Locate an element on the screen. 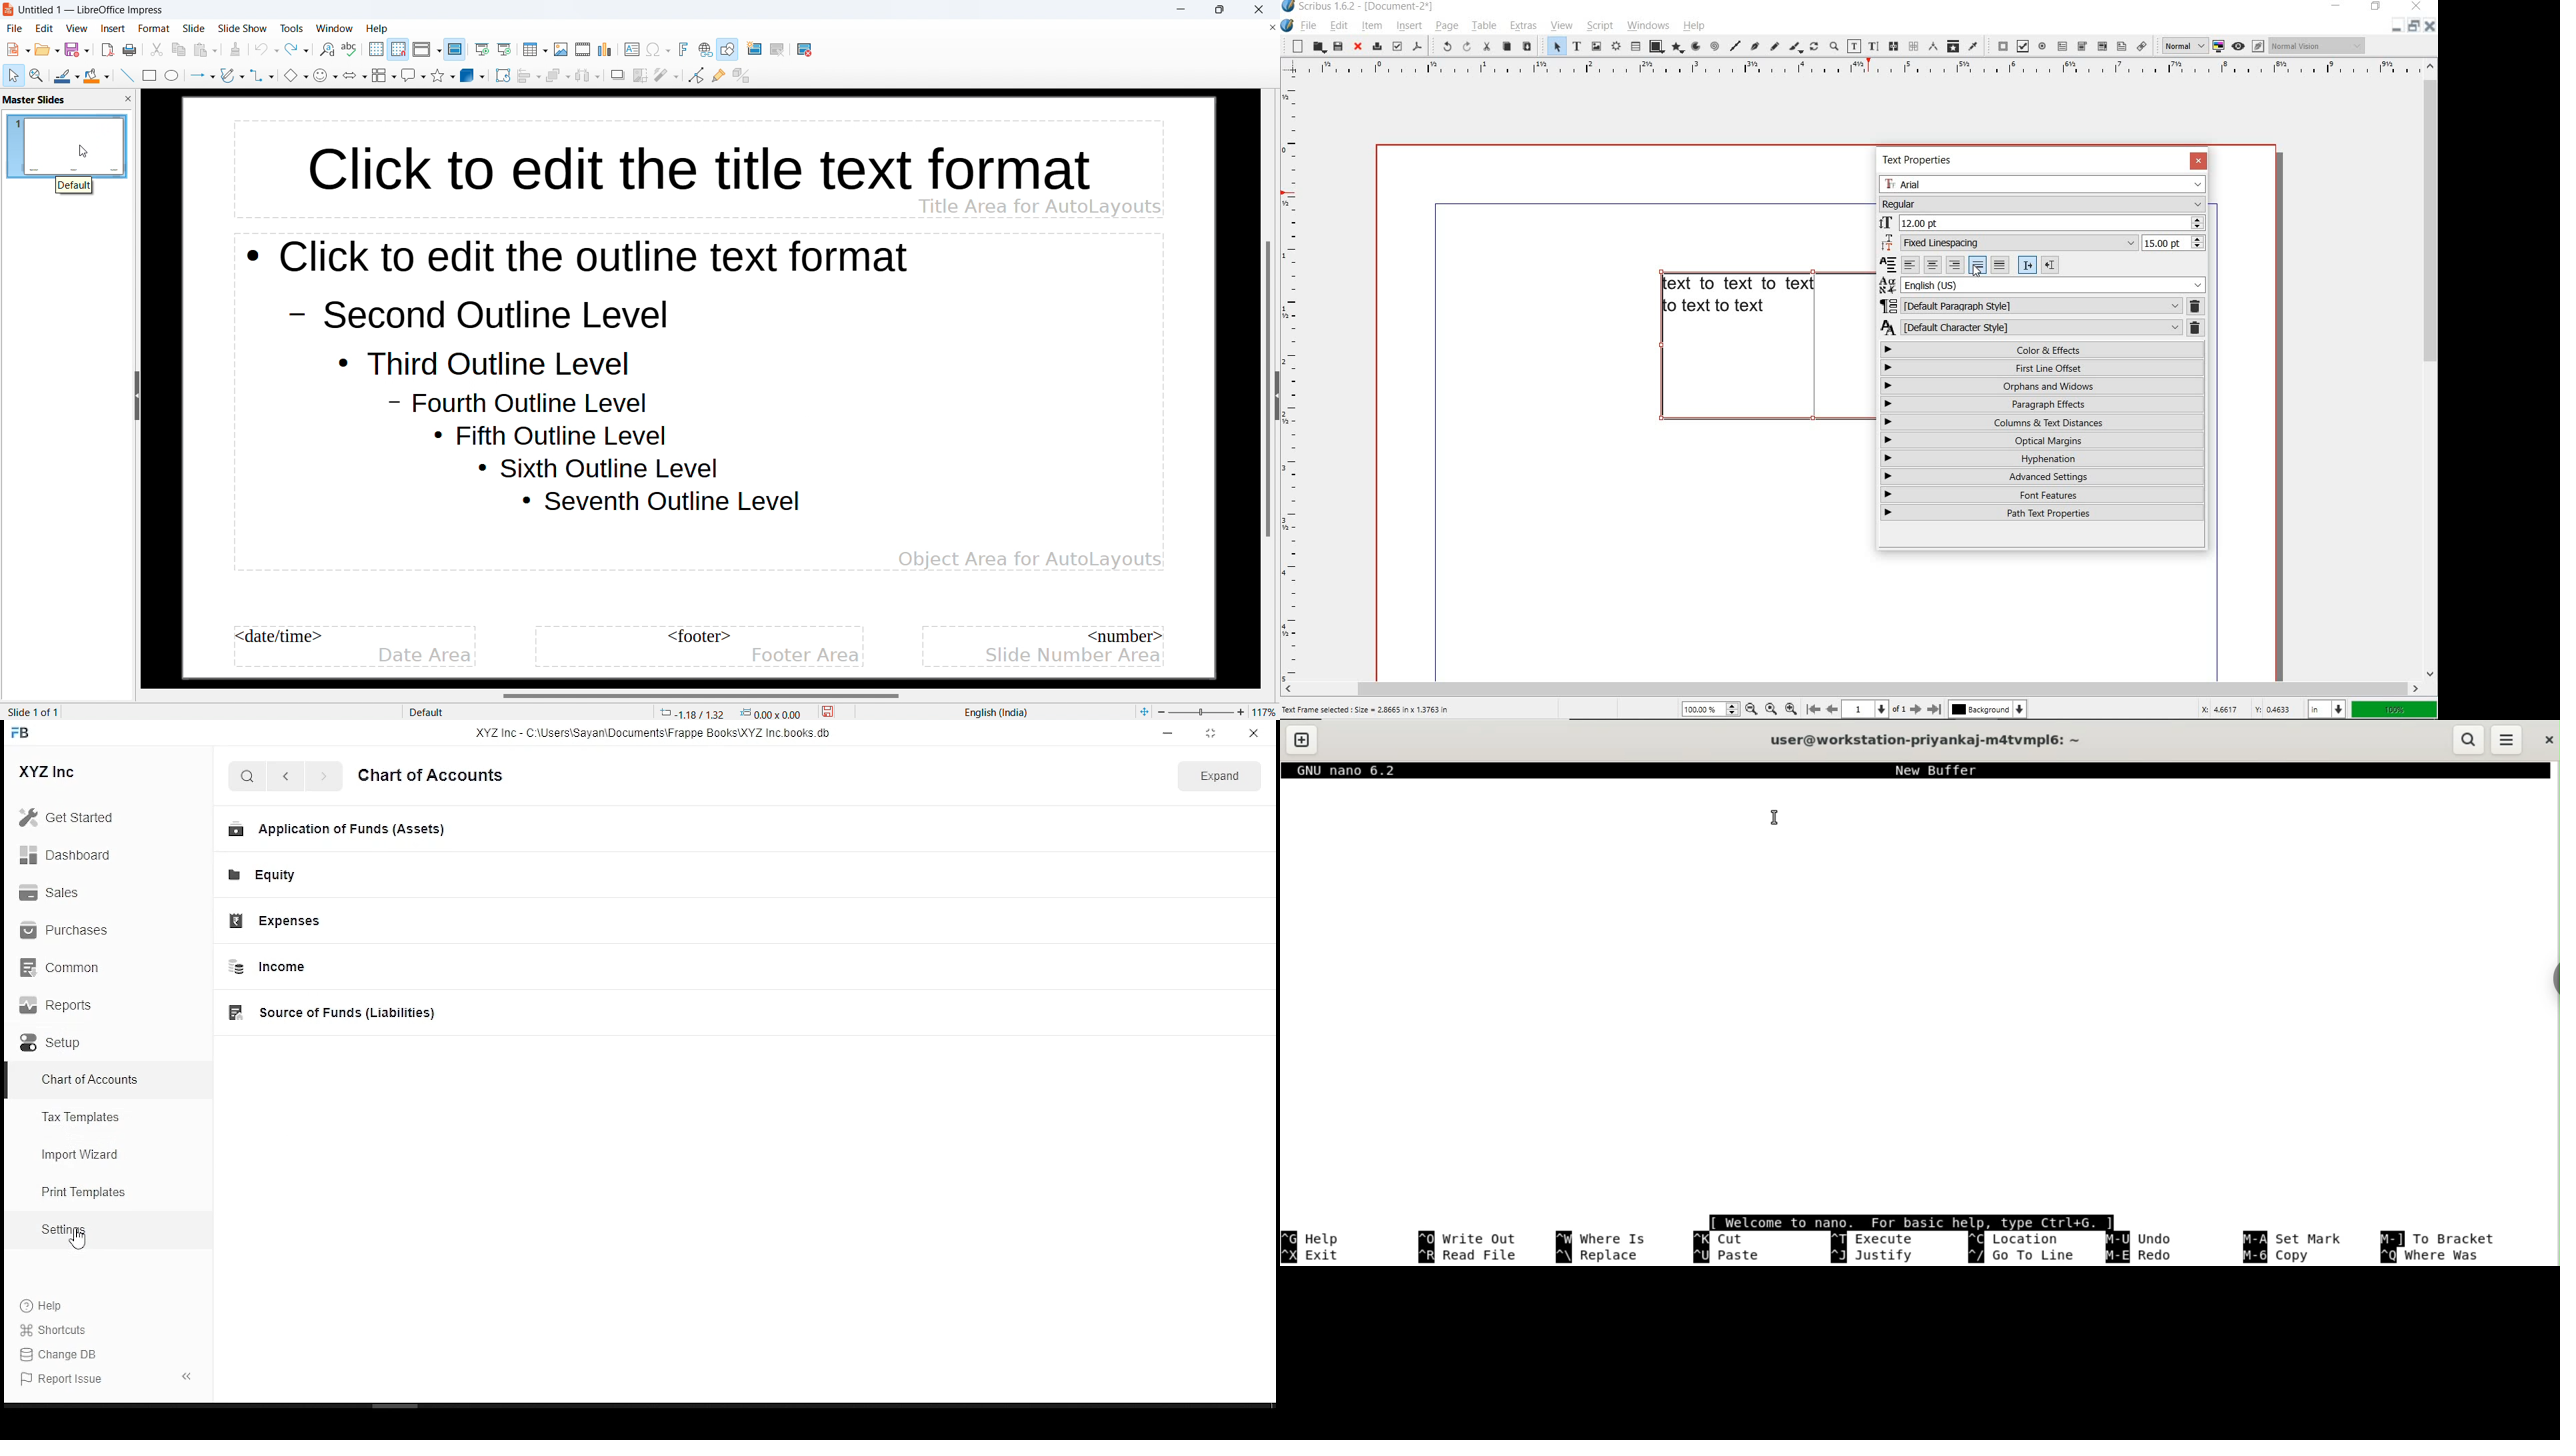  Reports is located at coordinates (54, 1005).